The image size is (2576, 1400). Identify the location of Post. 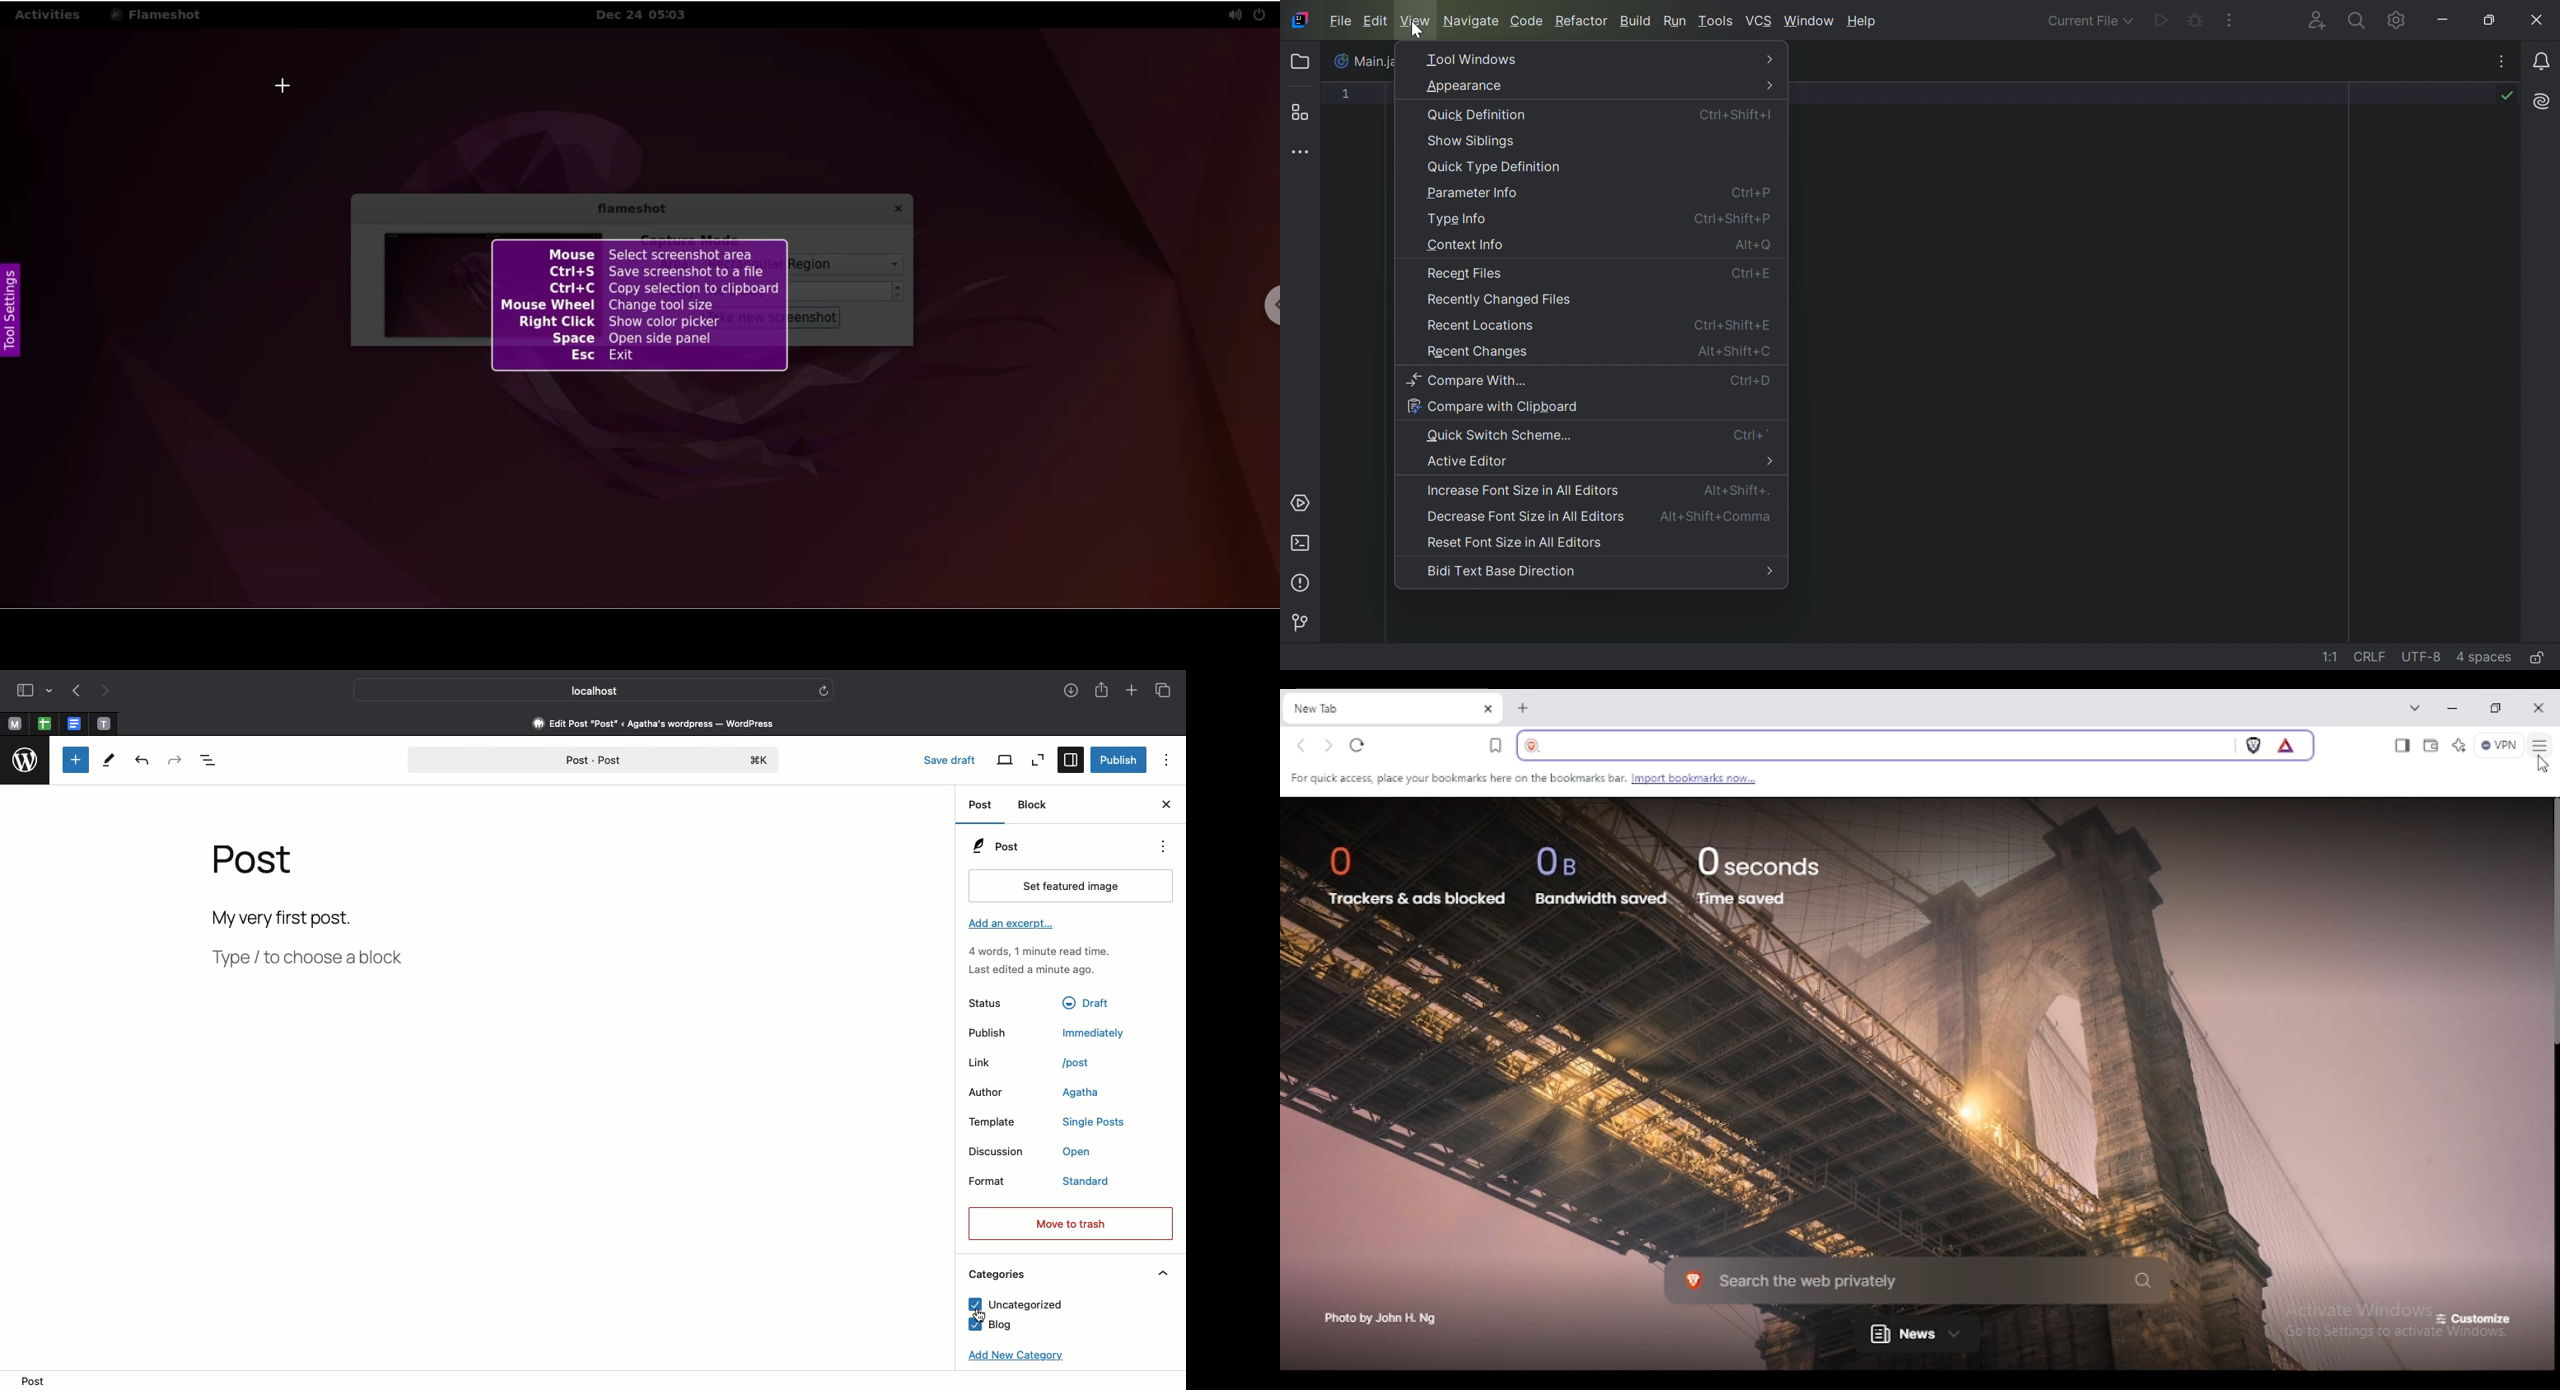
(33, 1380).